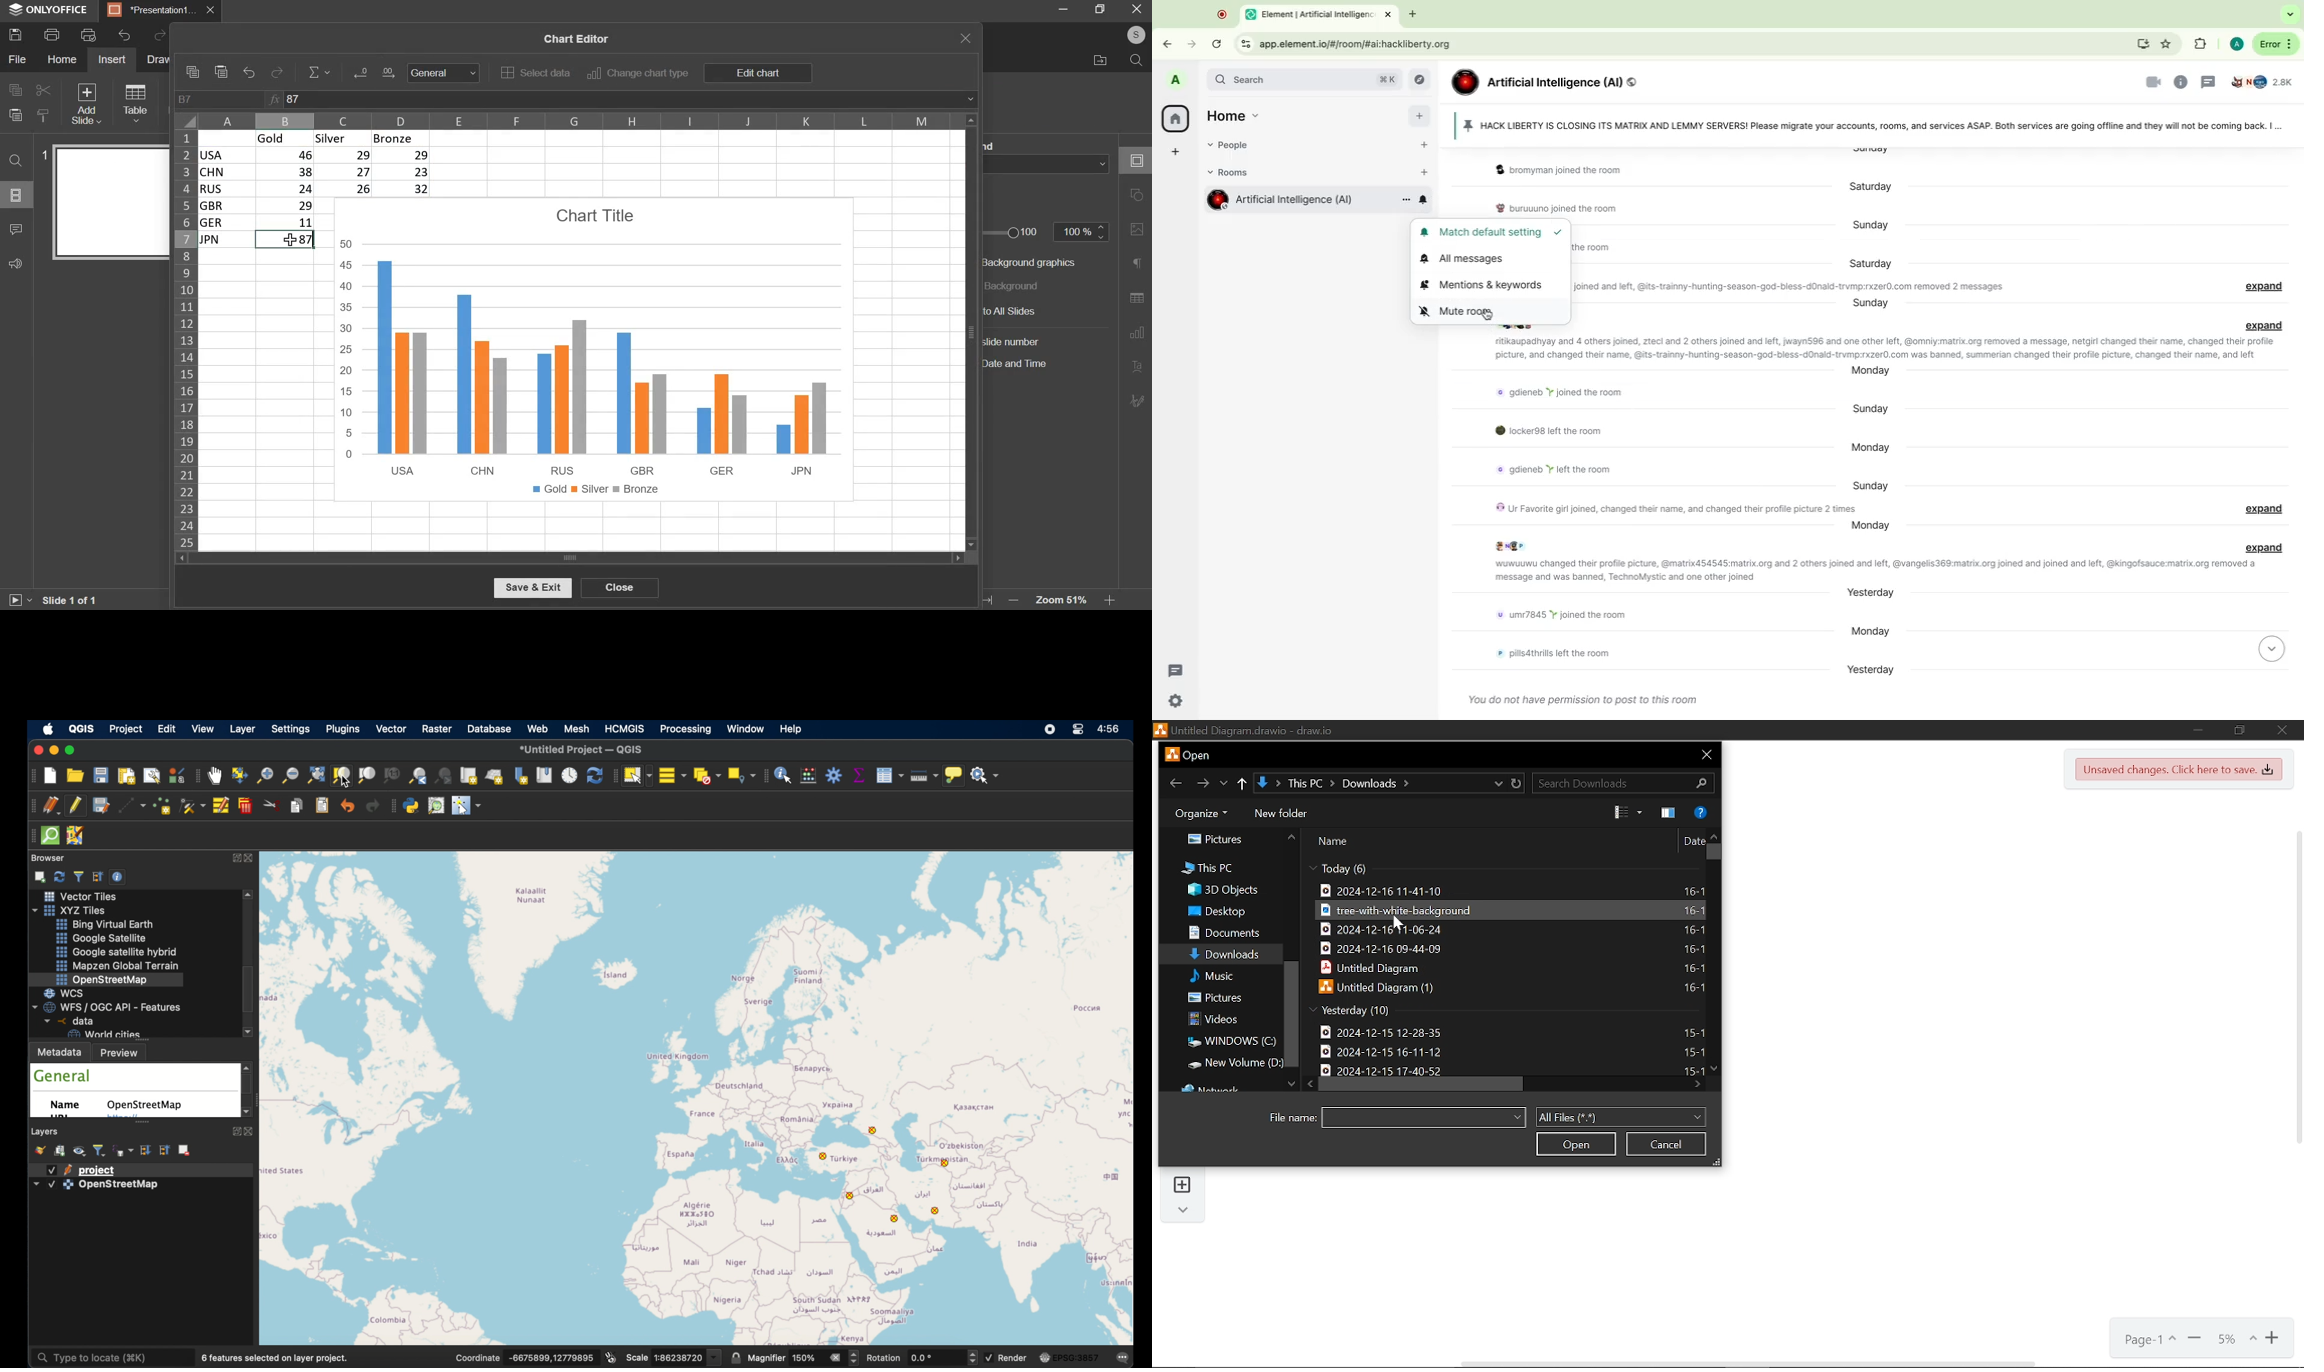 This screenshot has height=1372, width=2324. Describe the element at coordinates (78, 875) in the screenshot. I see `filter browser` at that location.